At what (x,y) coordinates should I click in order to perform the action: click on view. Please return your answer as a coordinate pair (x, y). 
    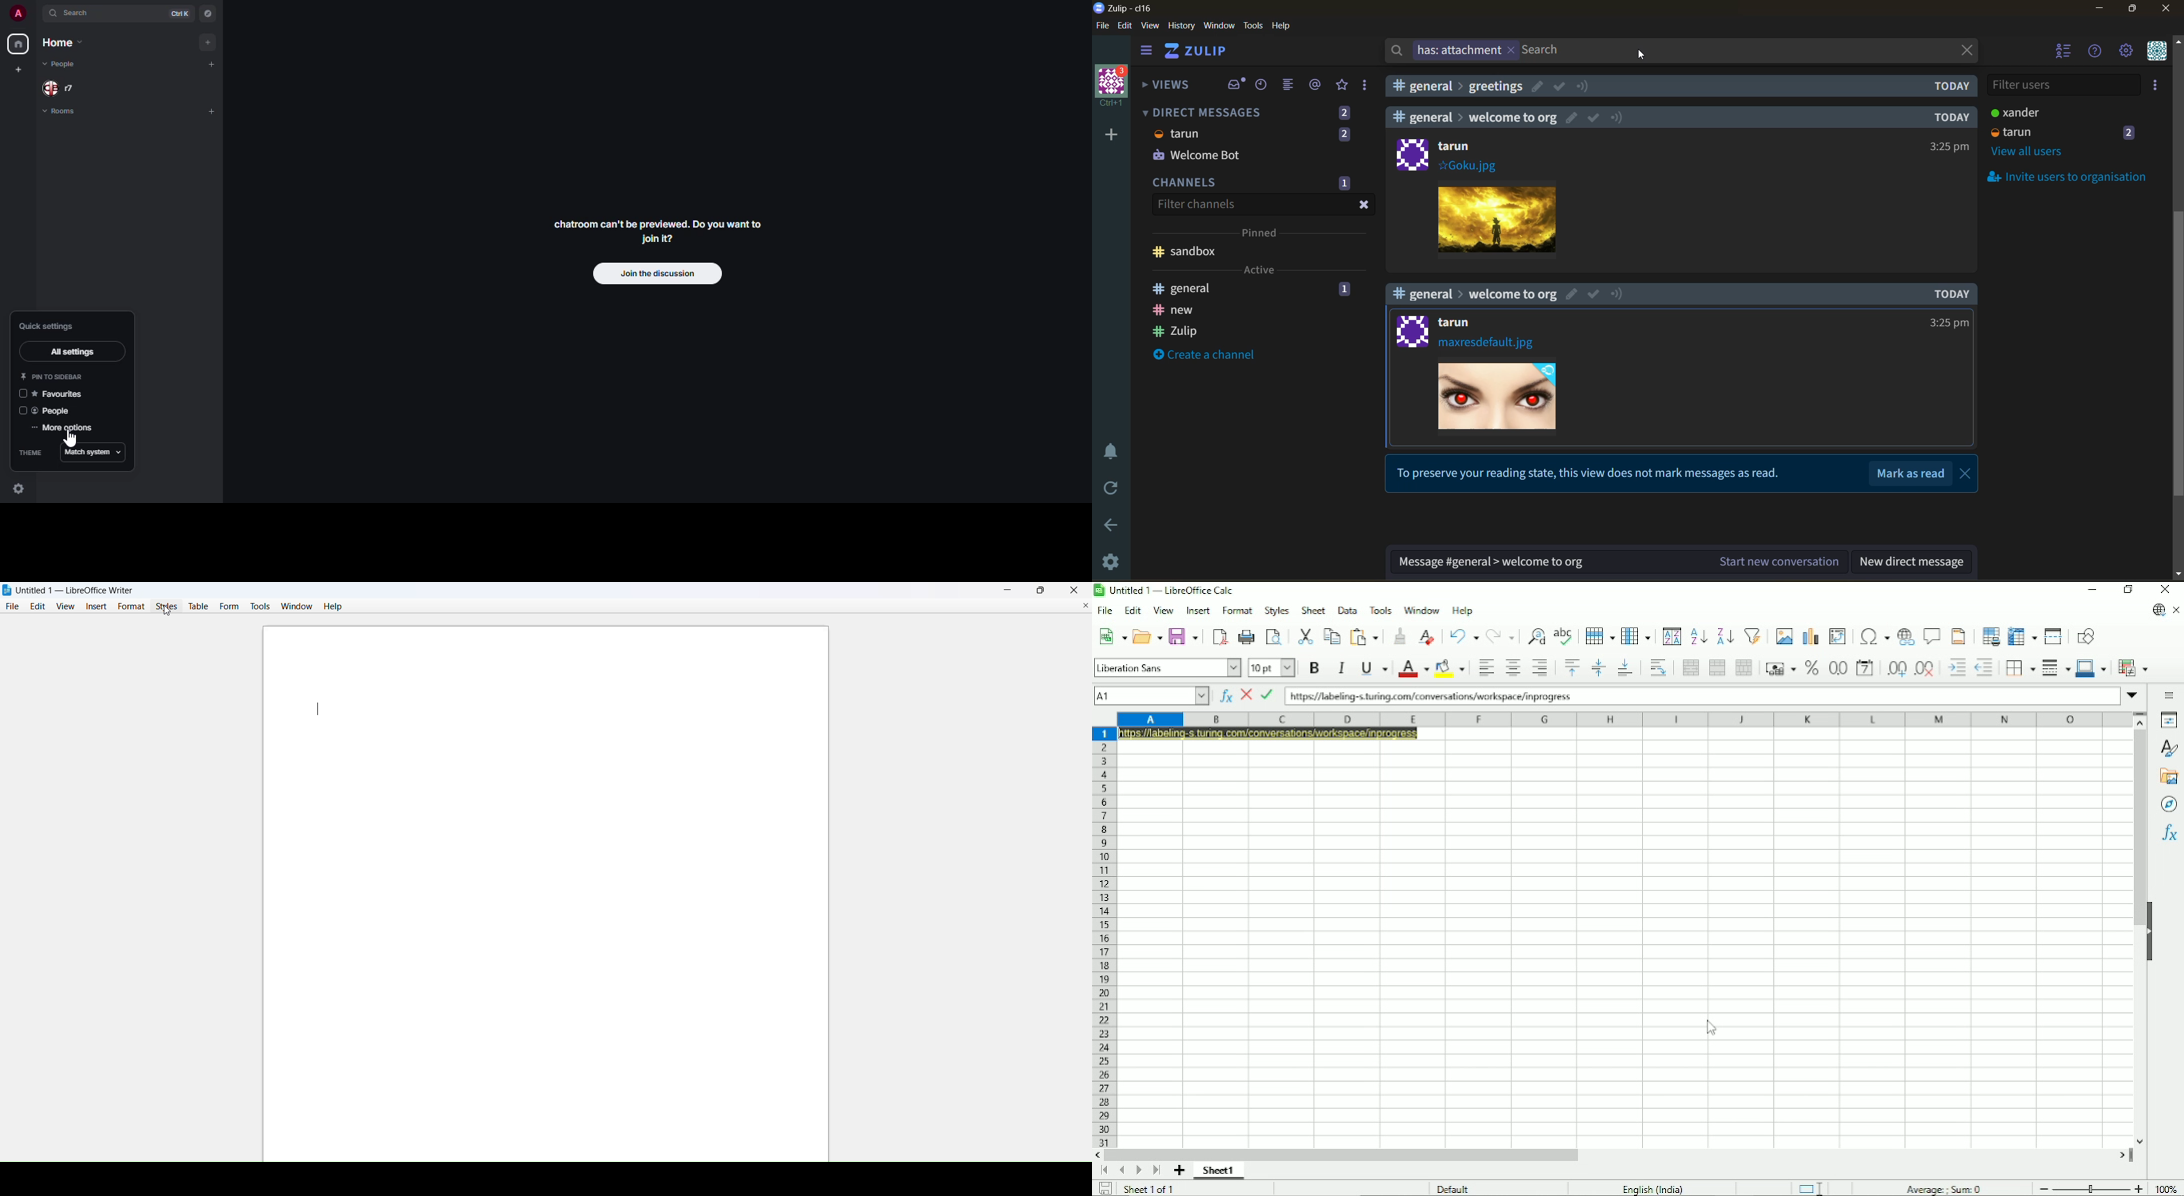
    Looking at the image, I should click on (67, 606).